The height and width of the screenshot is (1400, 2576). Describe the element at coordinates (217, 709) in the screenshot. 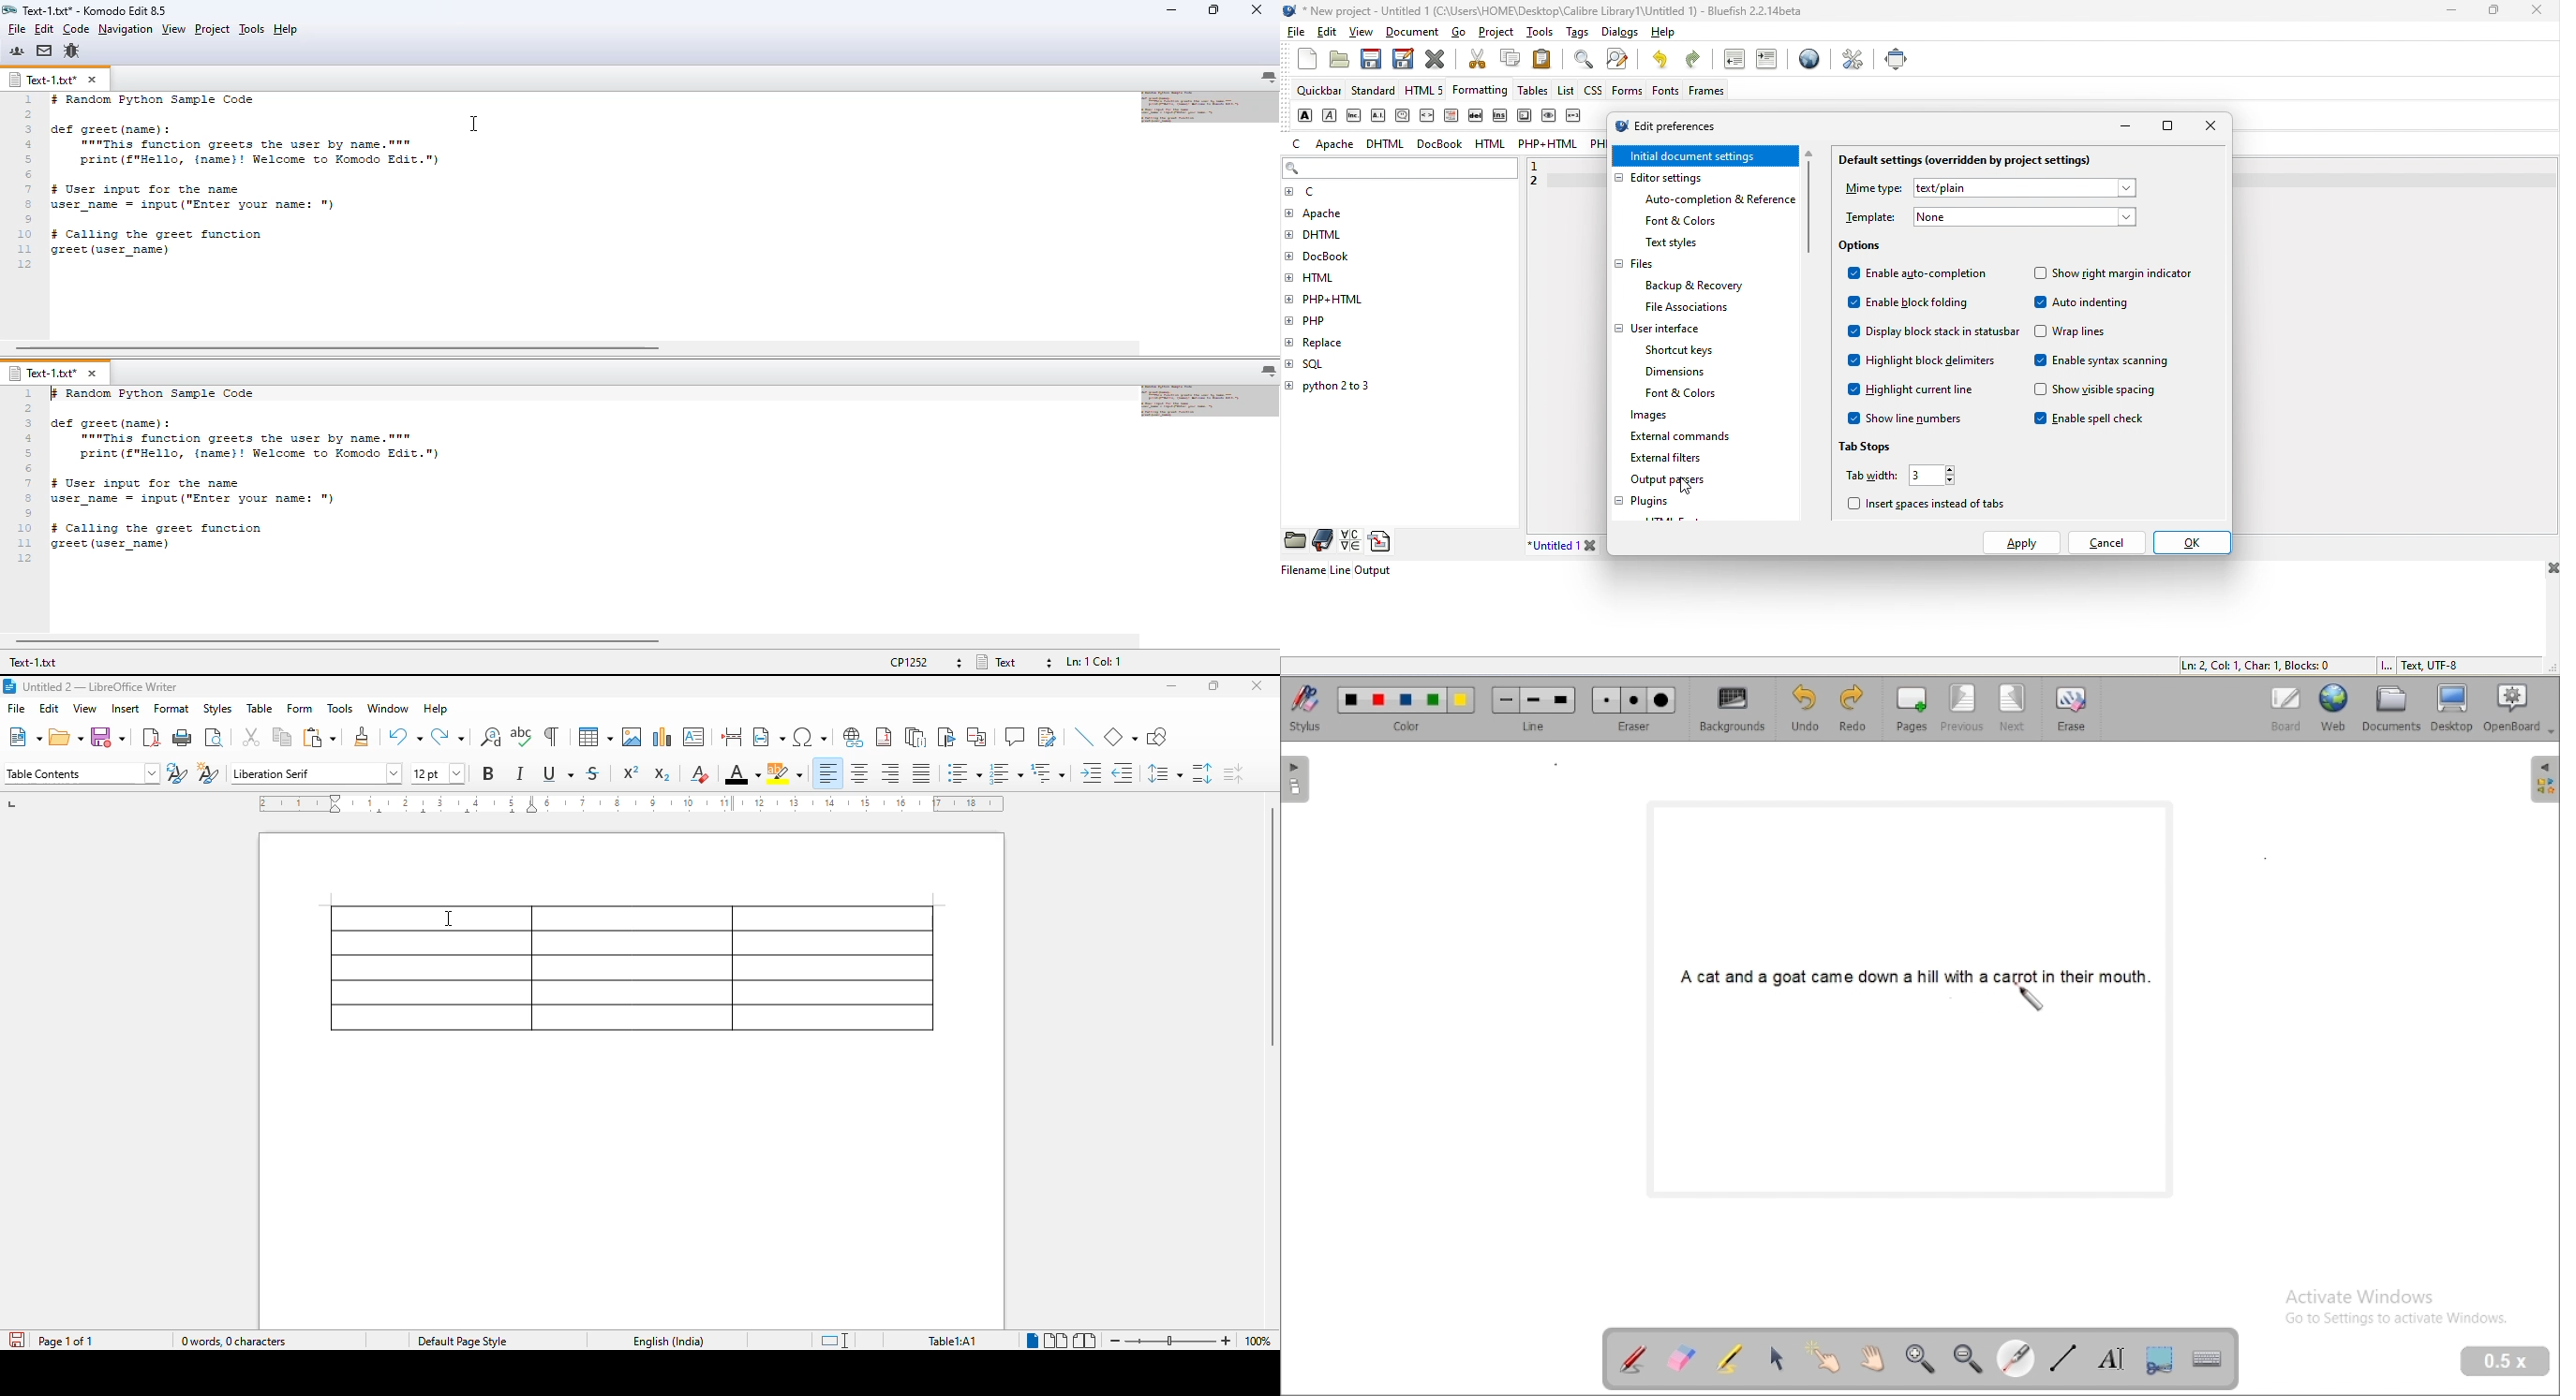

I see `styles` at that location.